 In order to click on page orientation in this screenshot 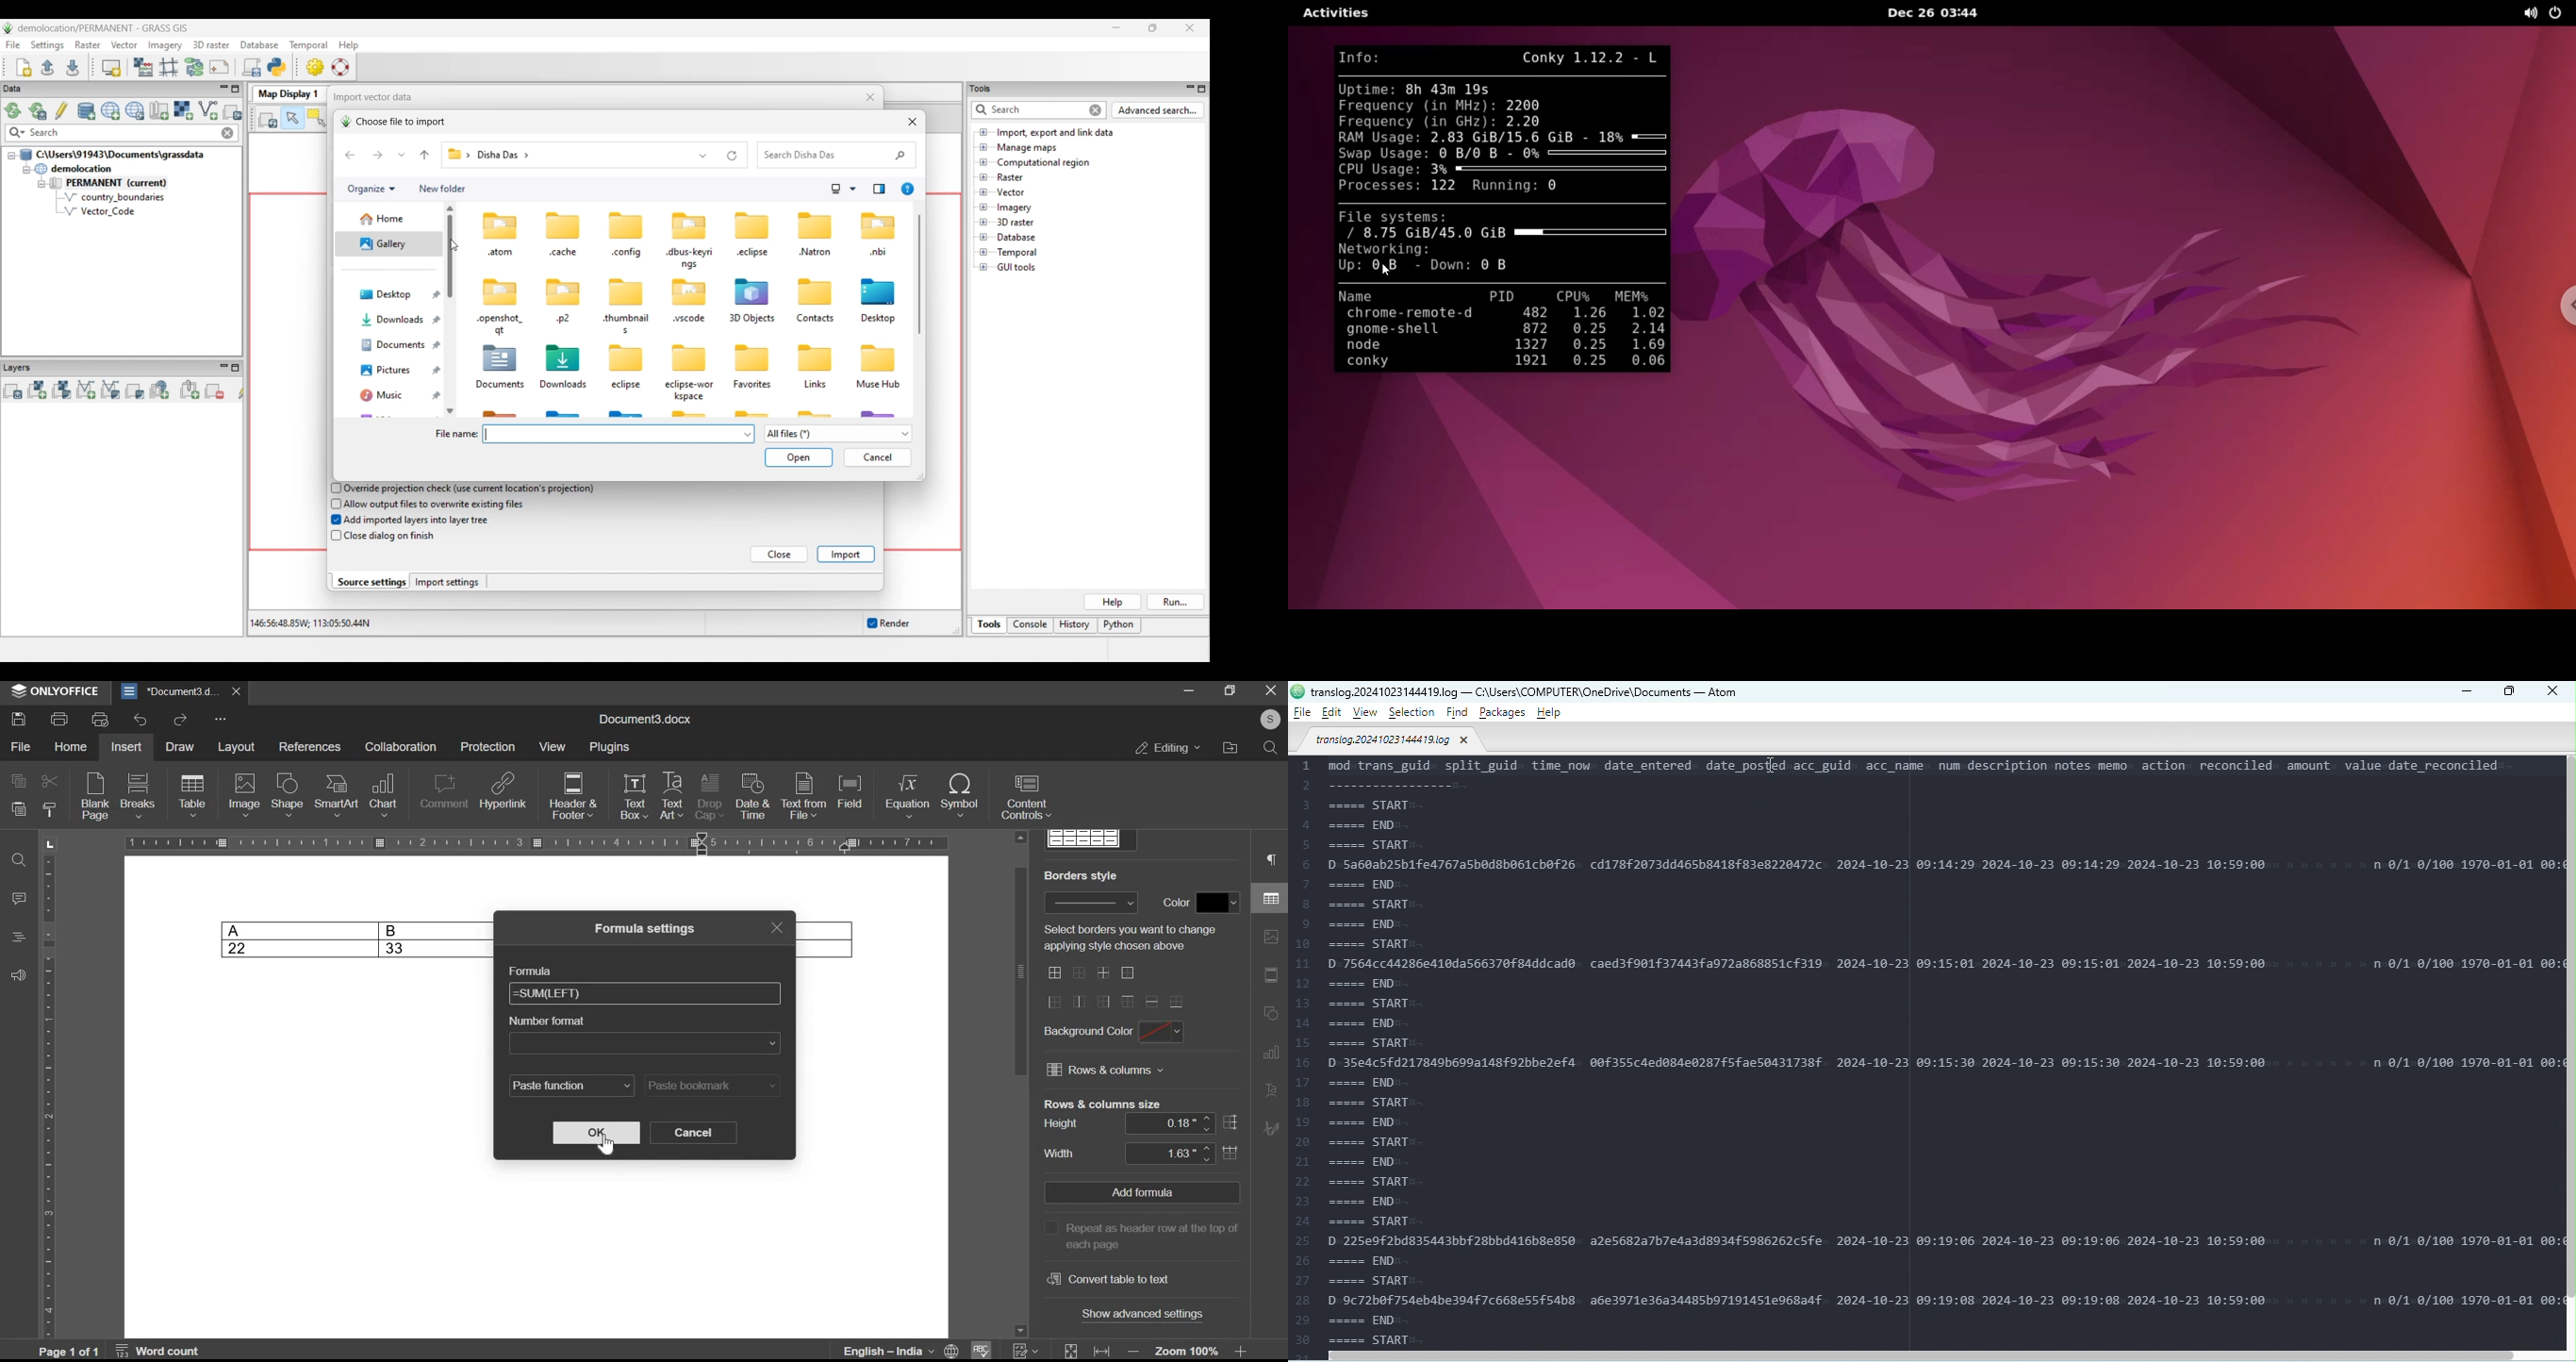, I will do `click(48, 844)`.